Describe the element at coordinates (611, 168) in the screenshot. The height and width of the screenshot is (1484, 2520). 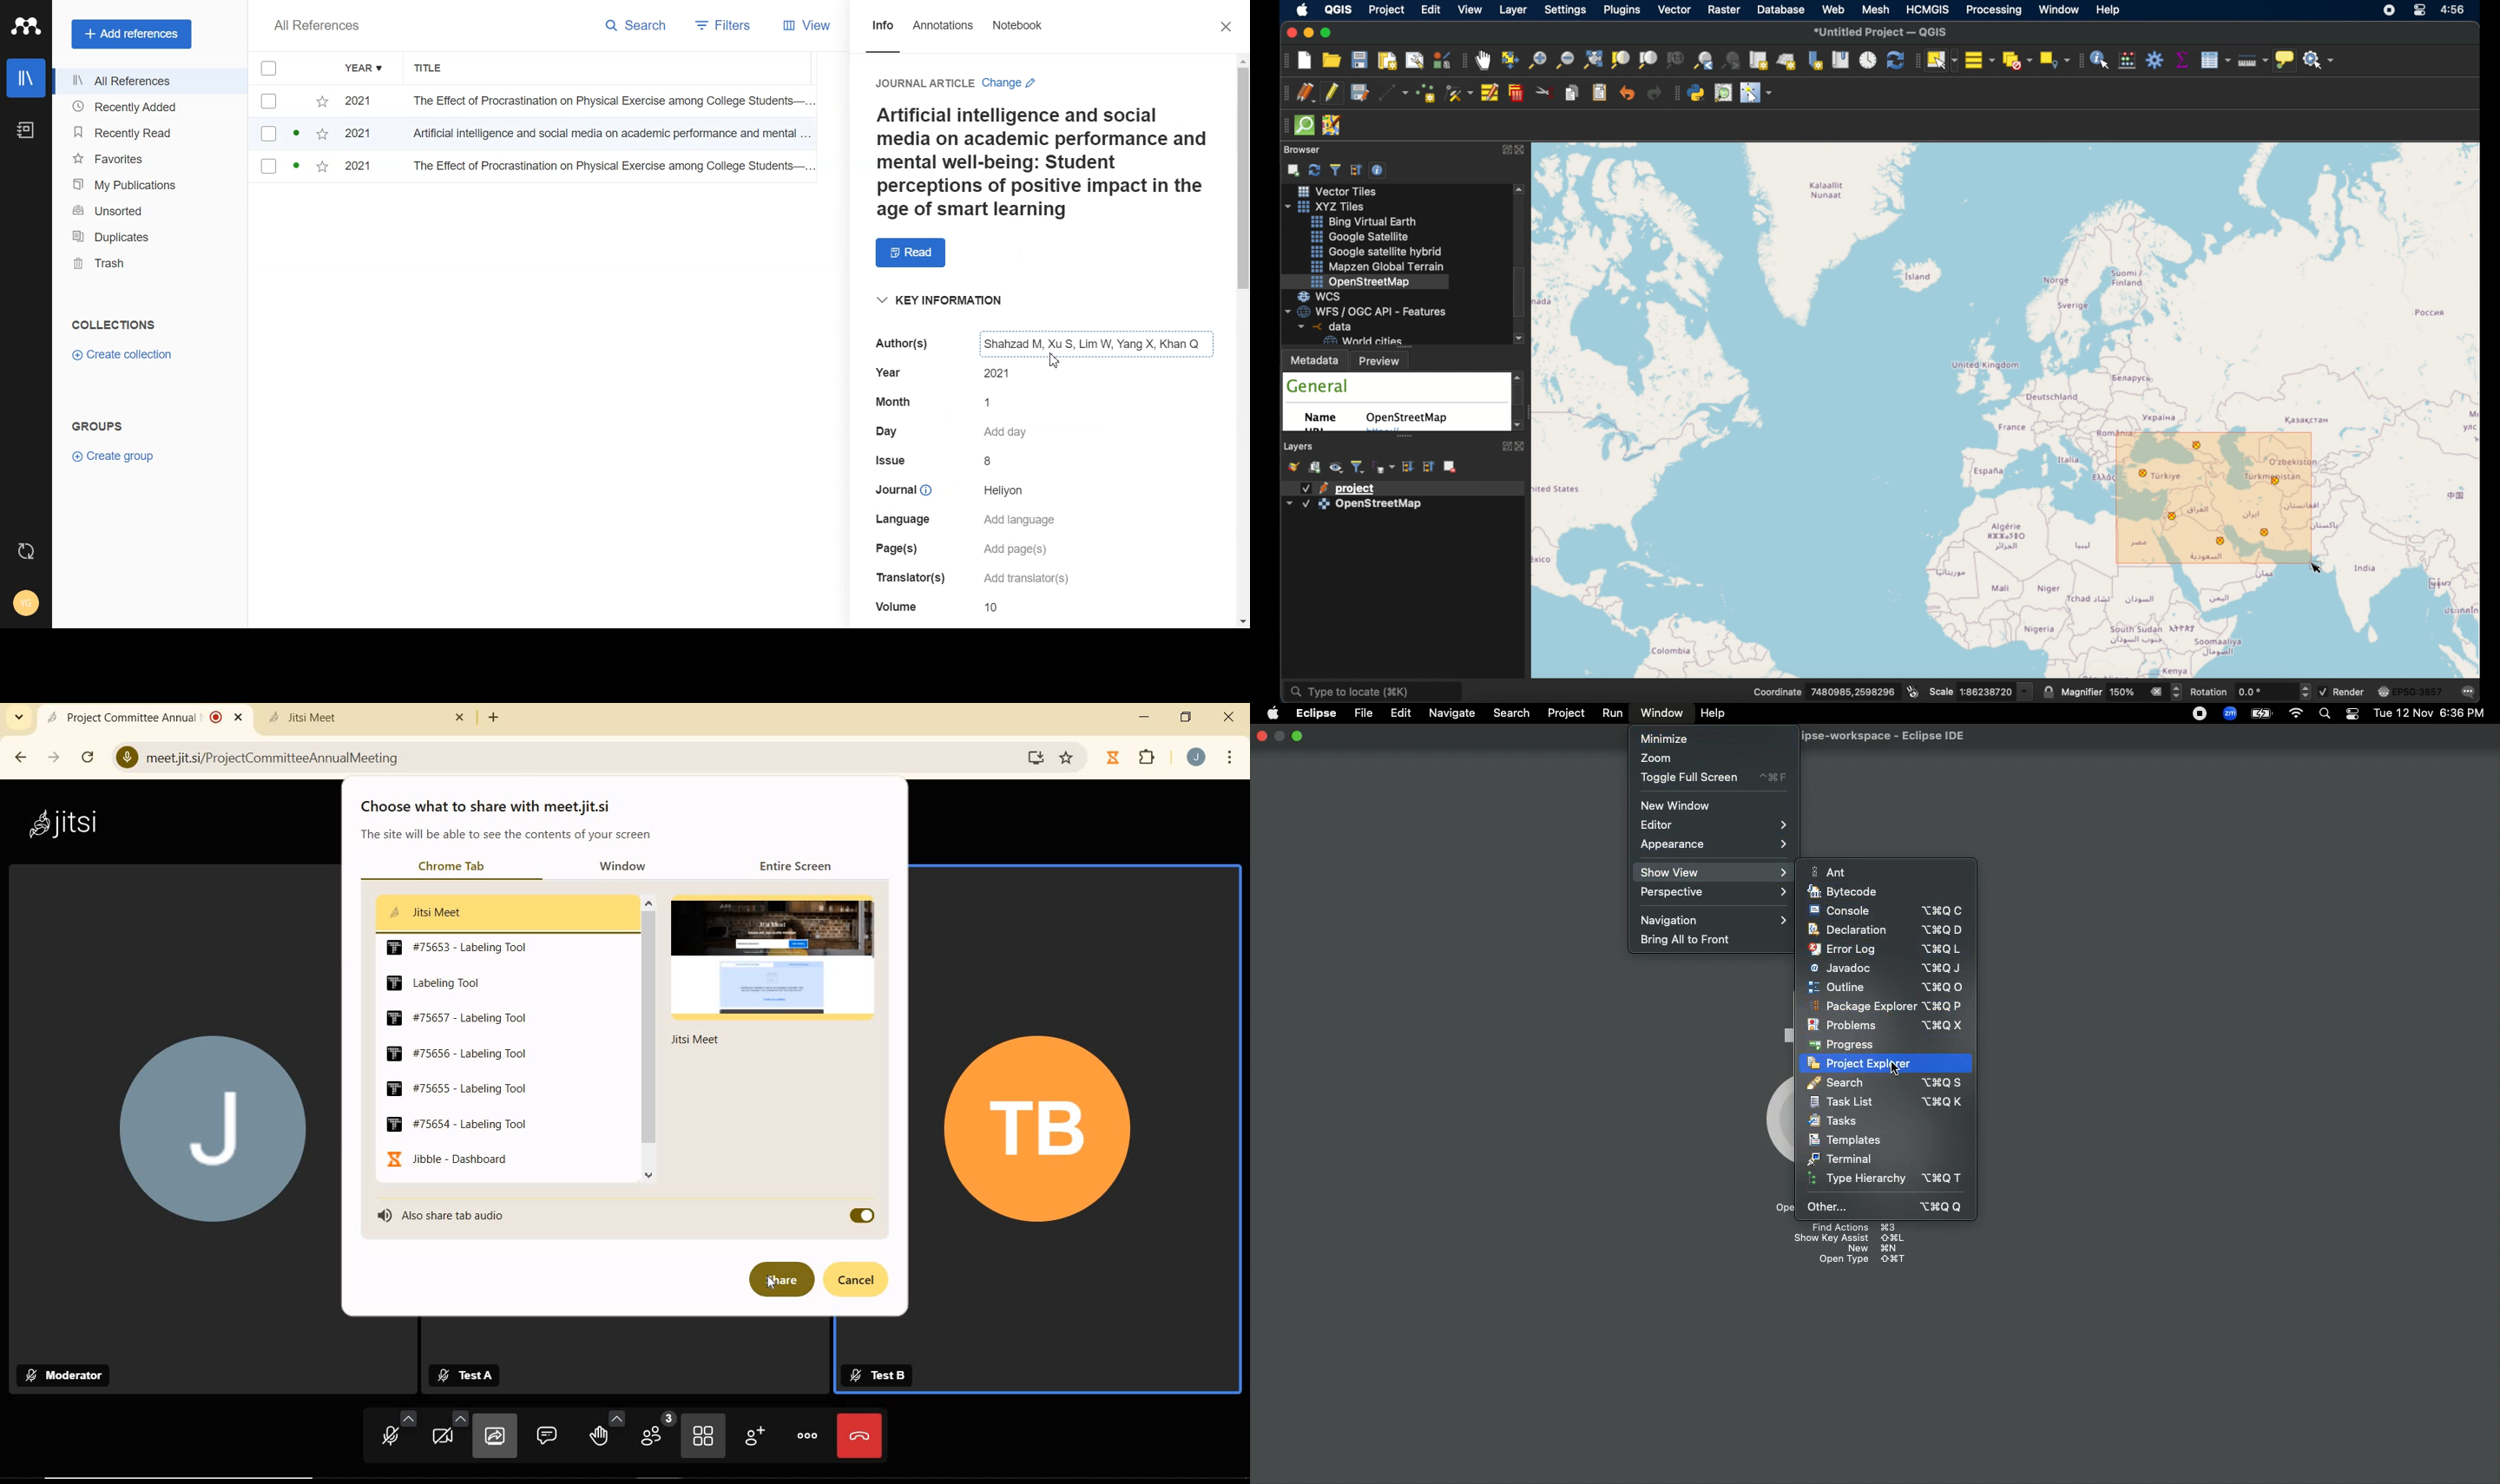
I see `The Effect of Procrastination on Physical Exercise among College Students...` at that location.